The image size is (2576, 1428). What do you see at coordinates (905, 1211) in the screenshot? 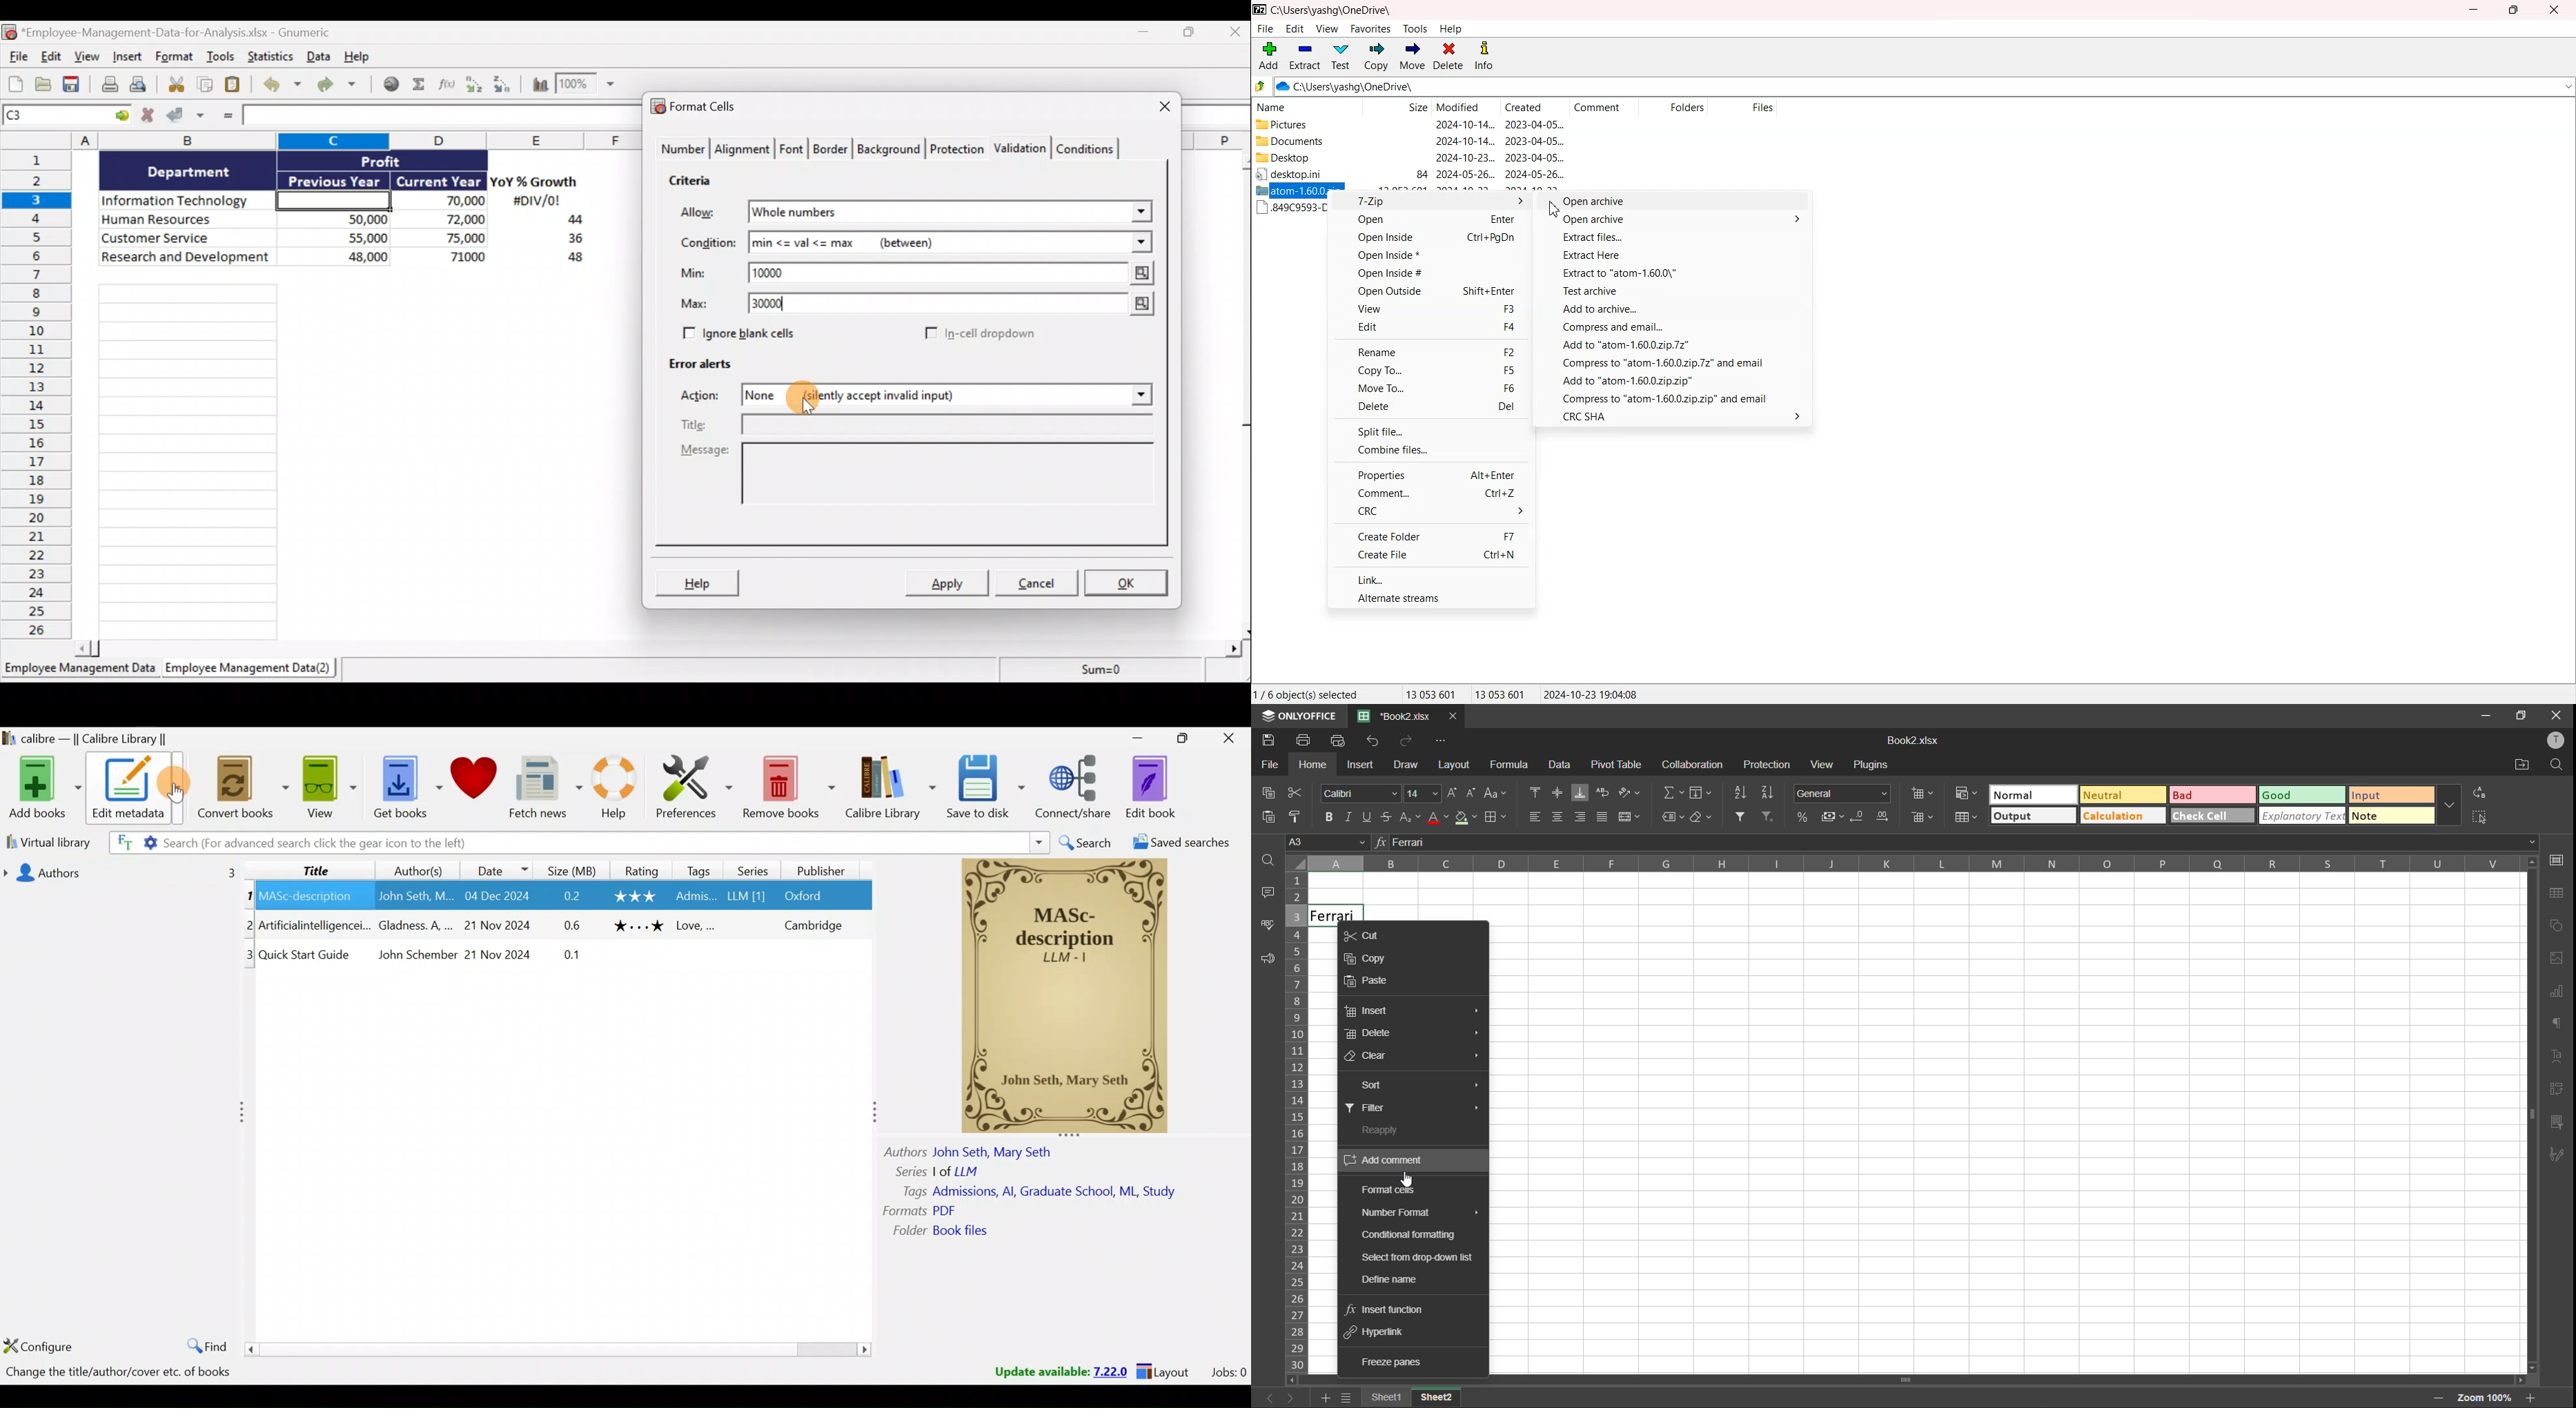
I see `` at bounding box center [905, 1211].